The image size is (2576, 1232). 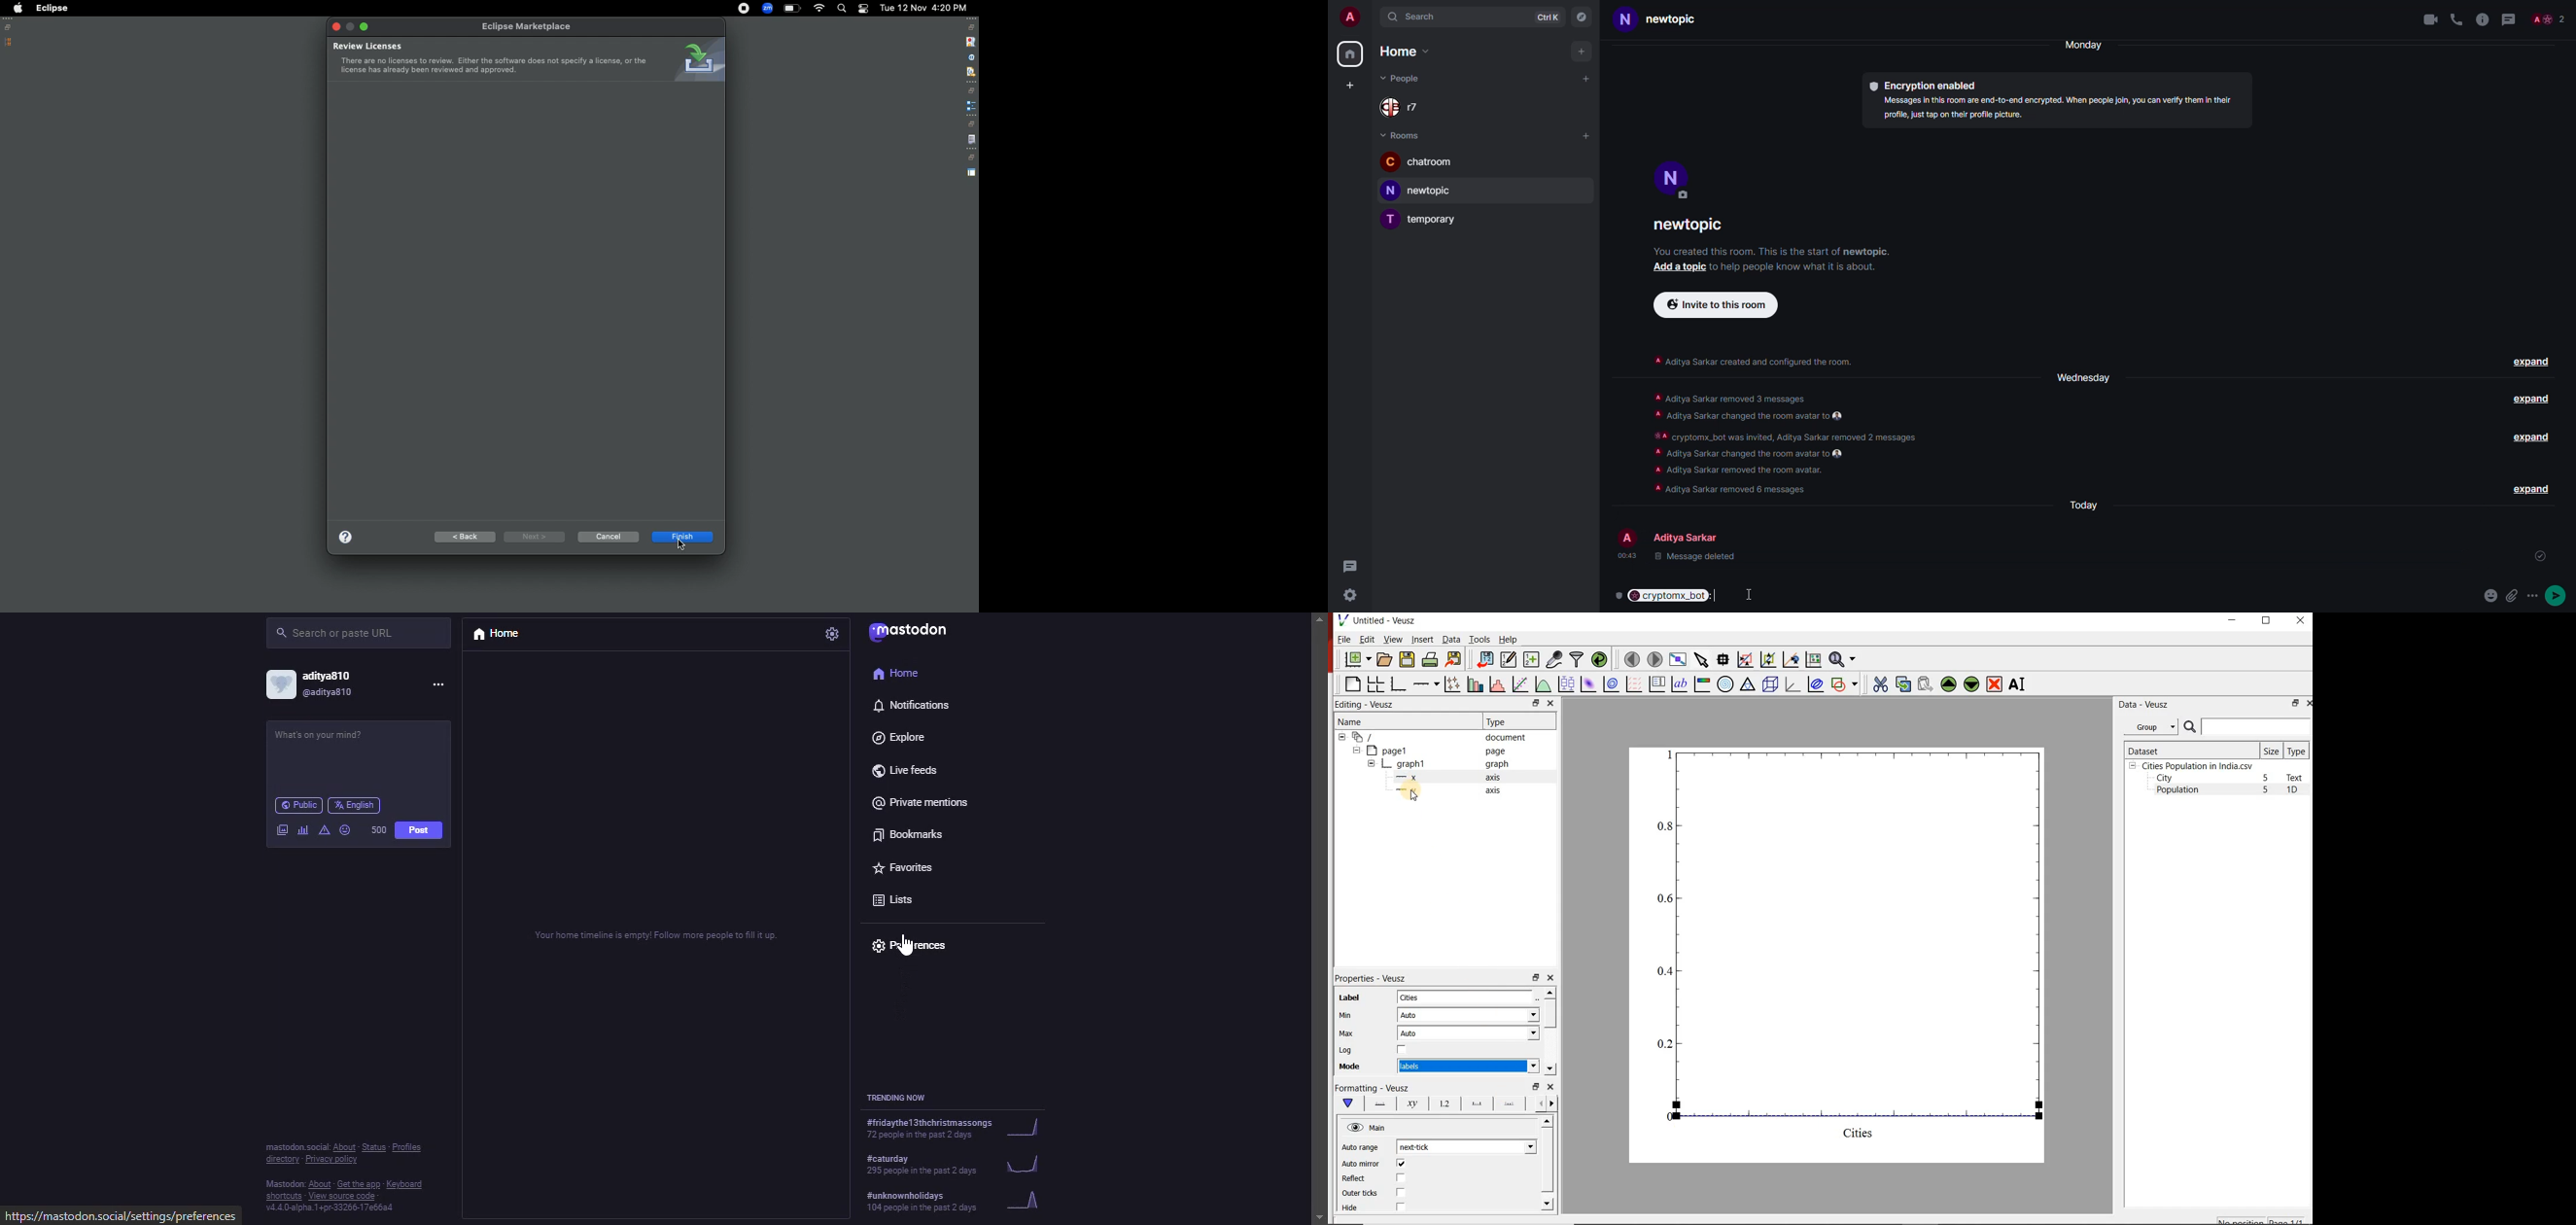 What do you see at coordinates (1753, 360) in the screenshot?
I see `info` at bounding box center [1753, 360].